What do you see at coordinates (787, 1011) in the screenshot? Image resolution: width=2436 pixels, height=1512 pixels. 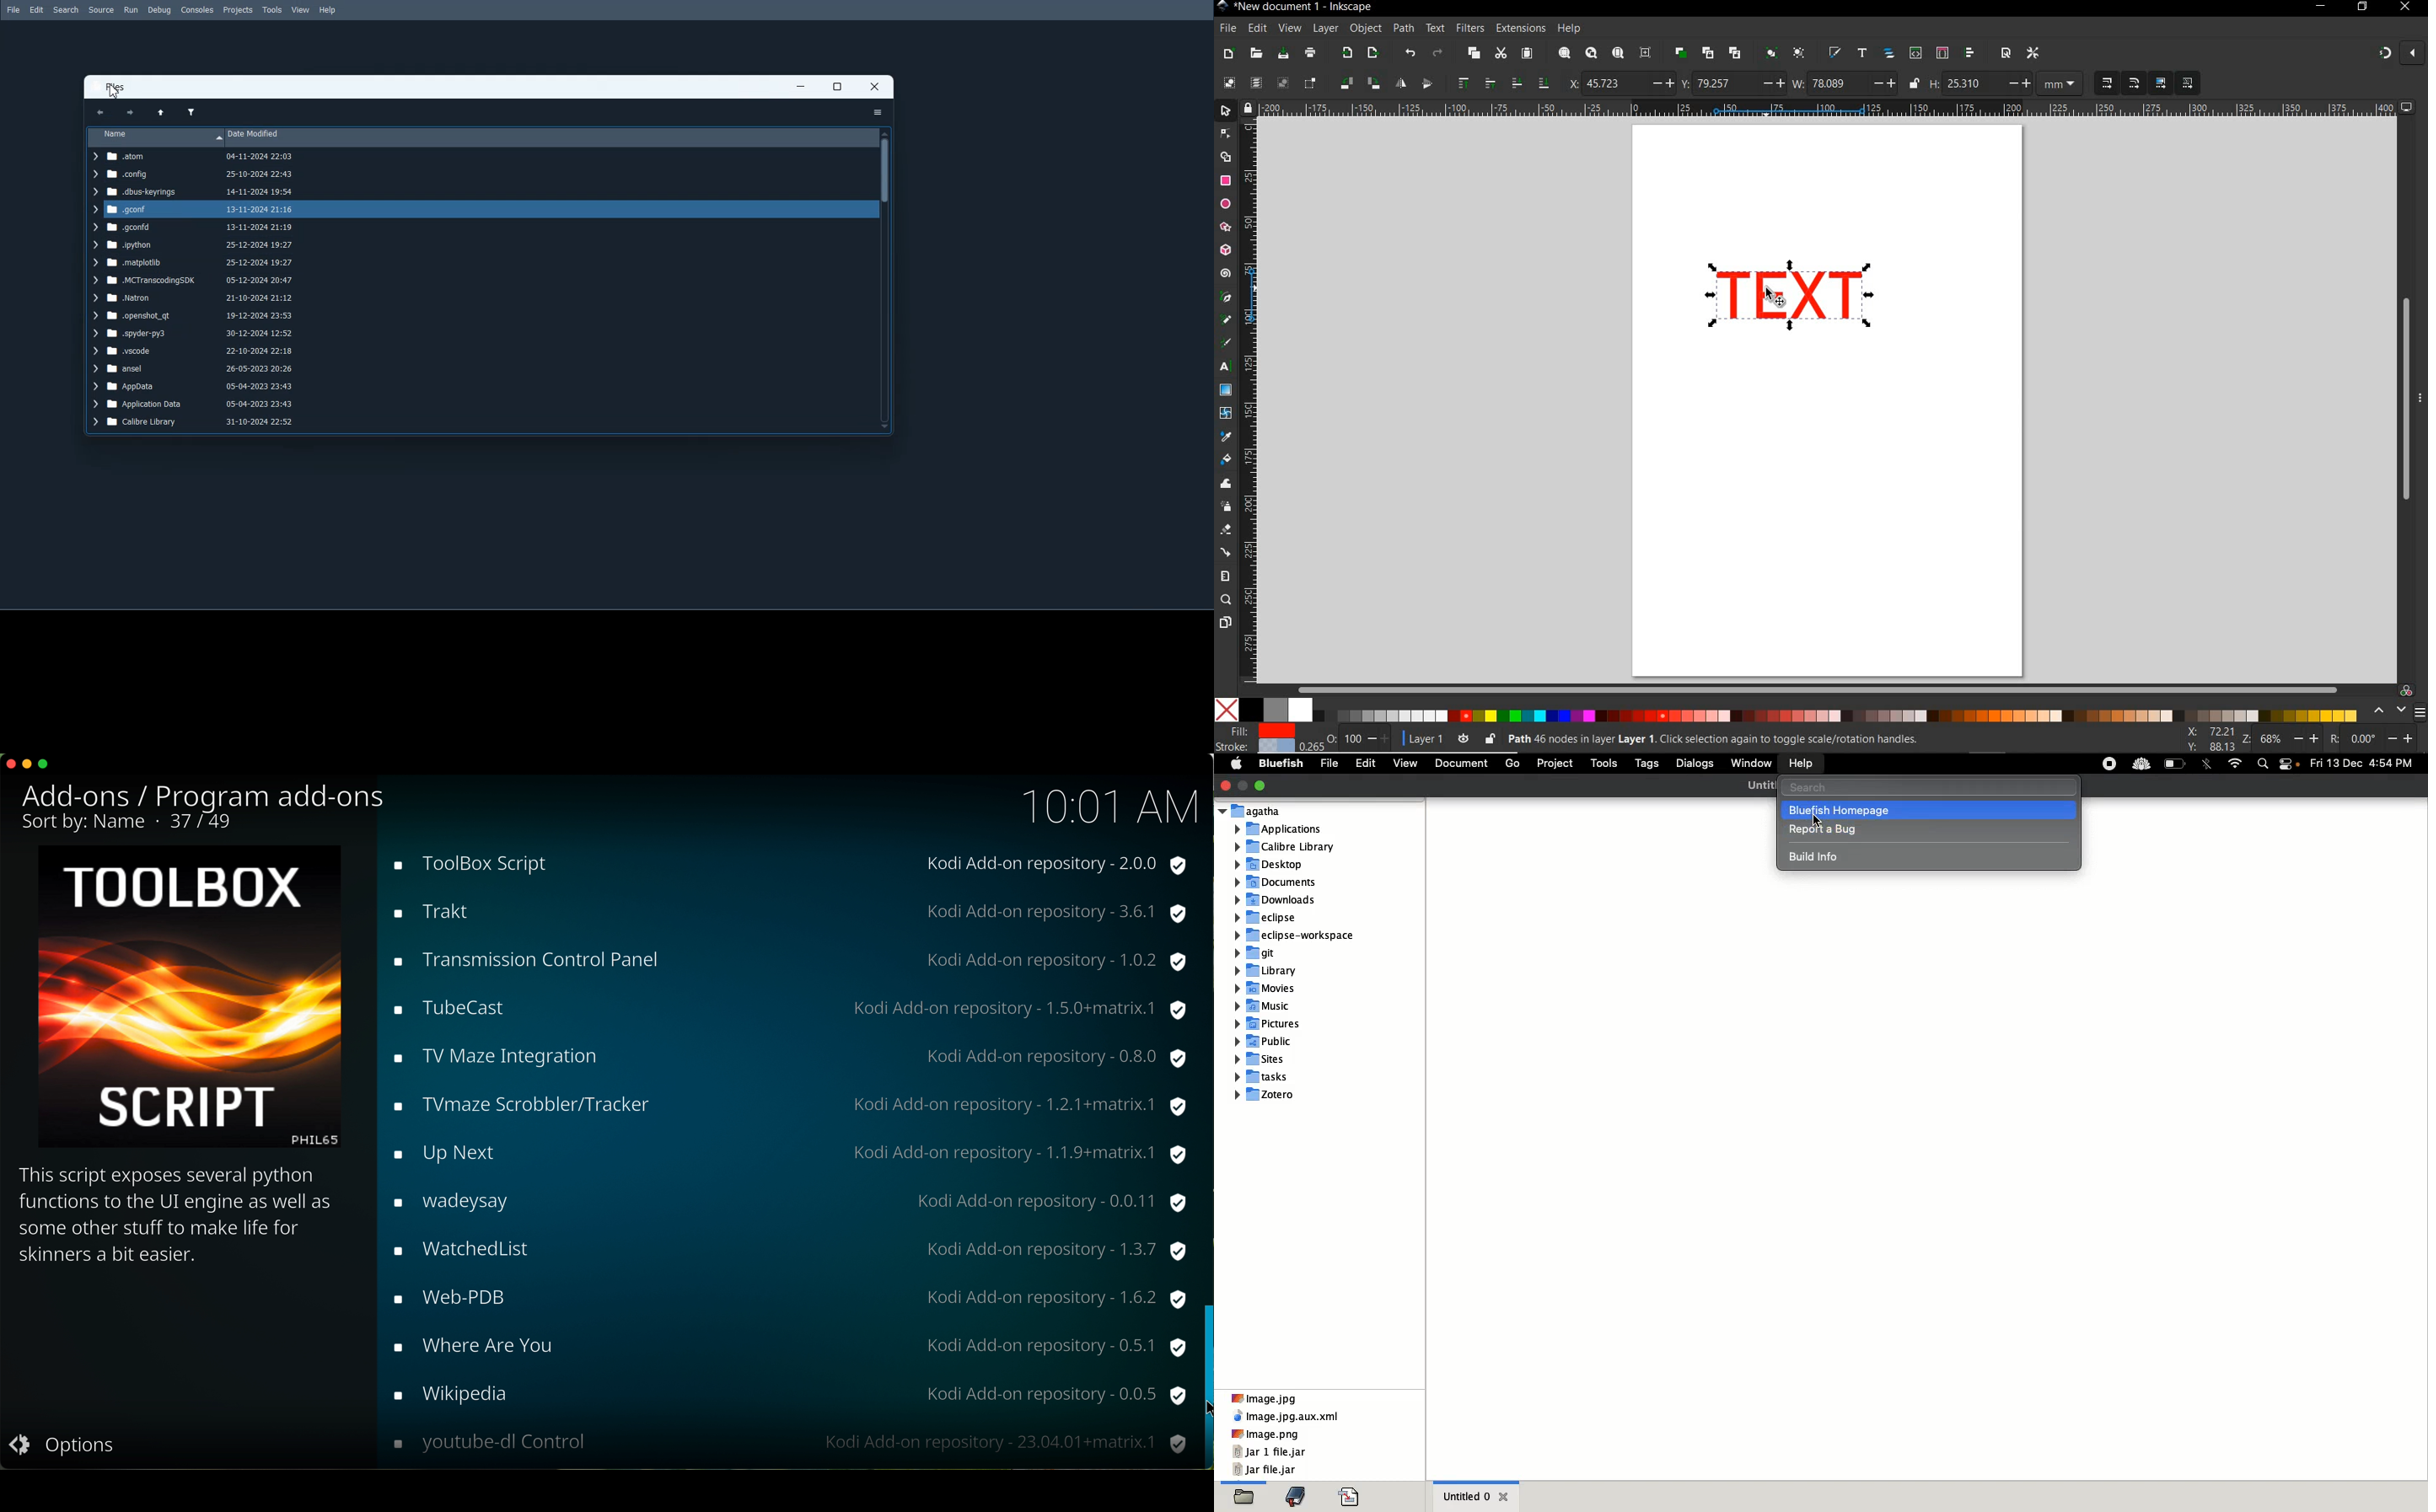 I see `tubecast` at bounding box center [787, 1011].